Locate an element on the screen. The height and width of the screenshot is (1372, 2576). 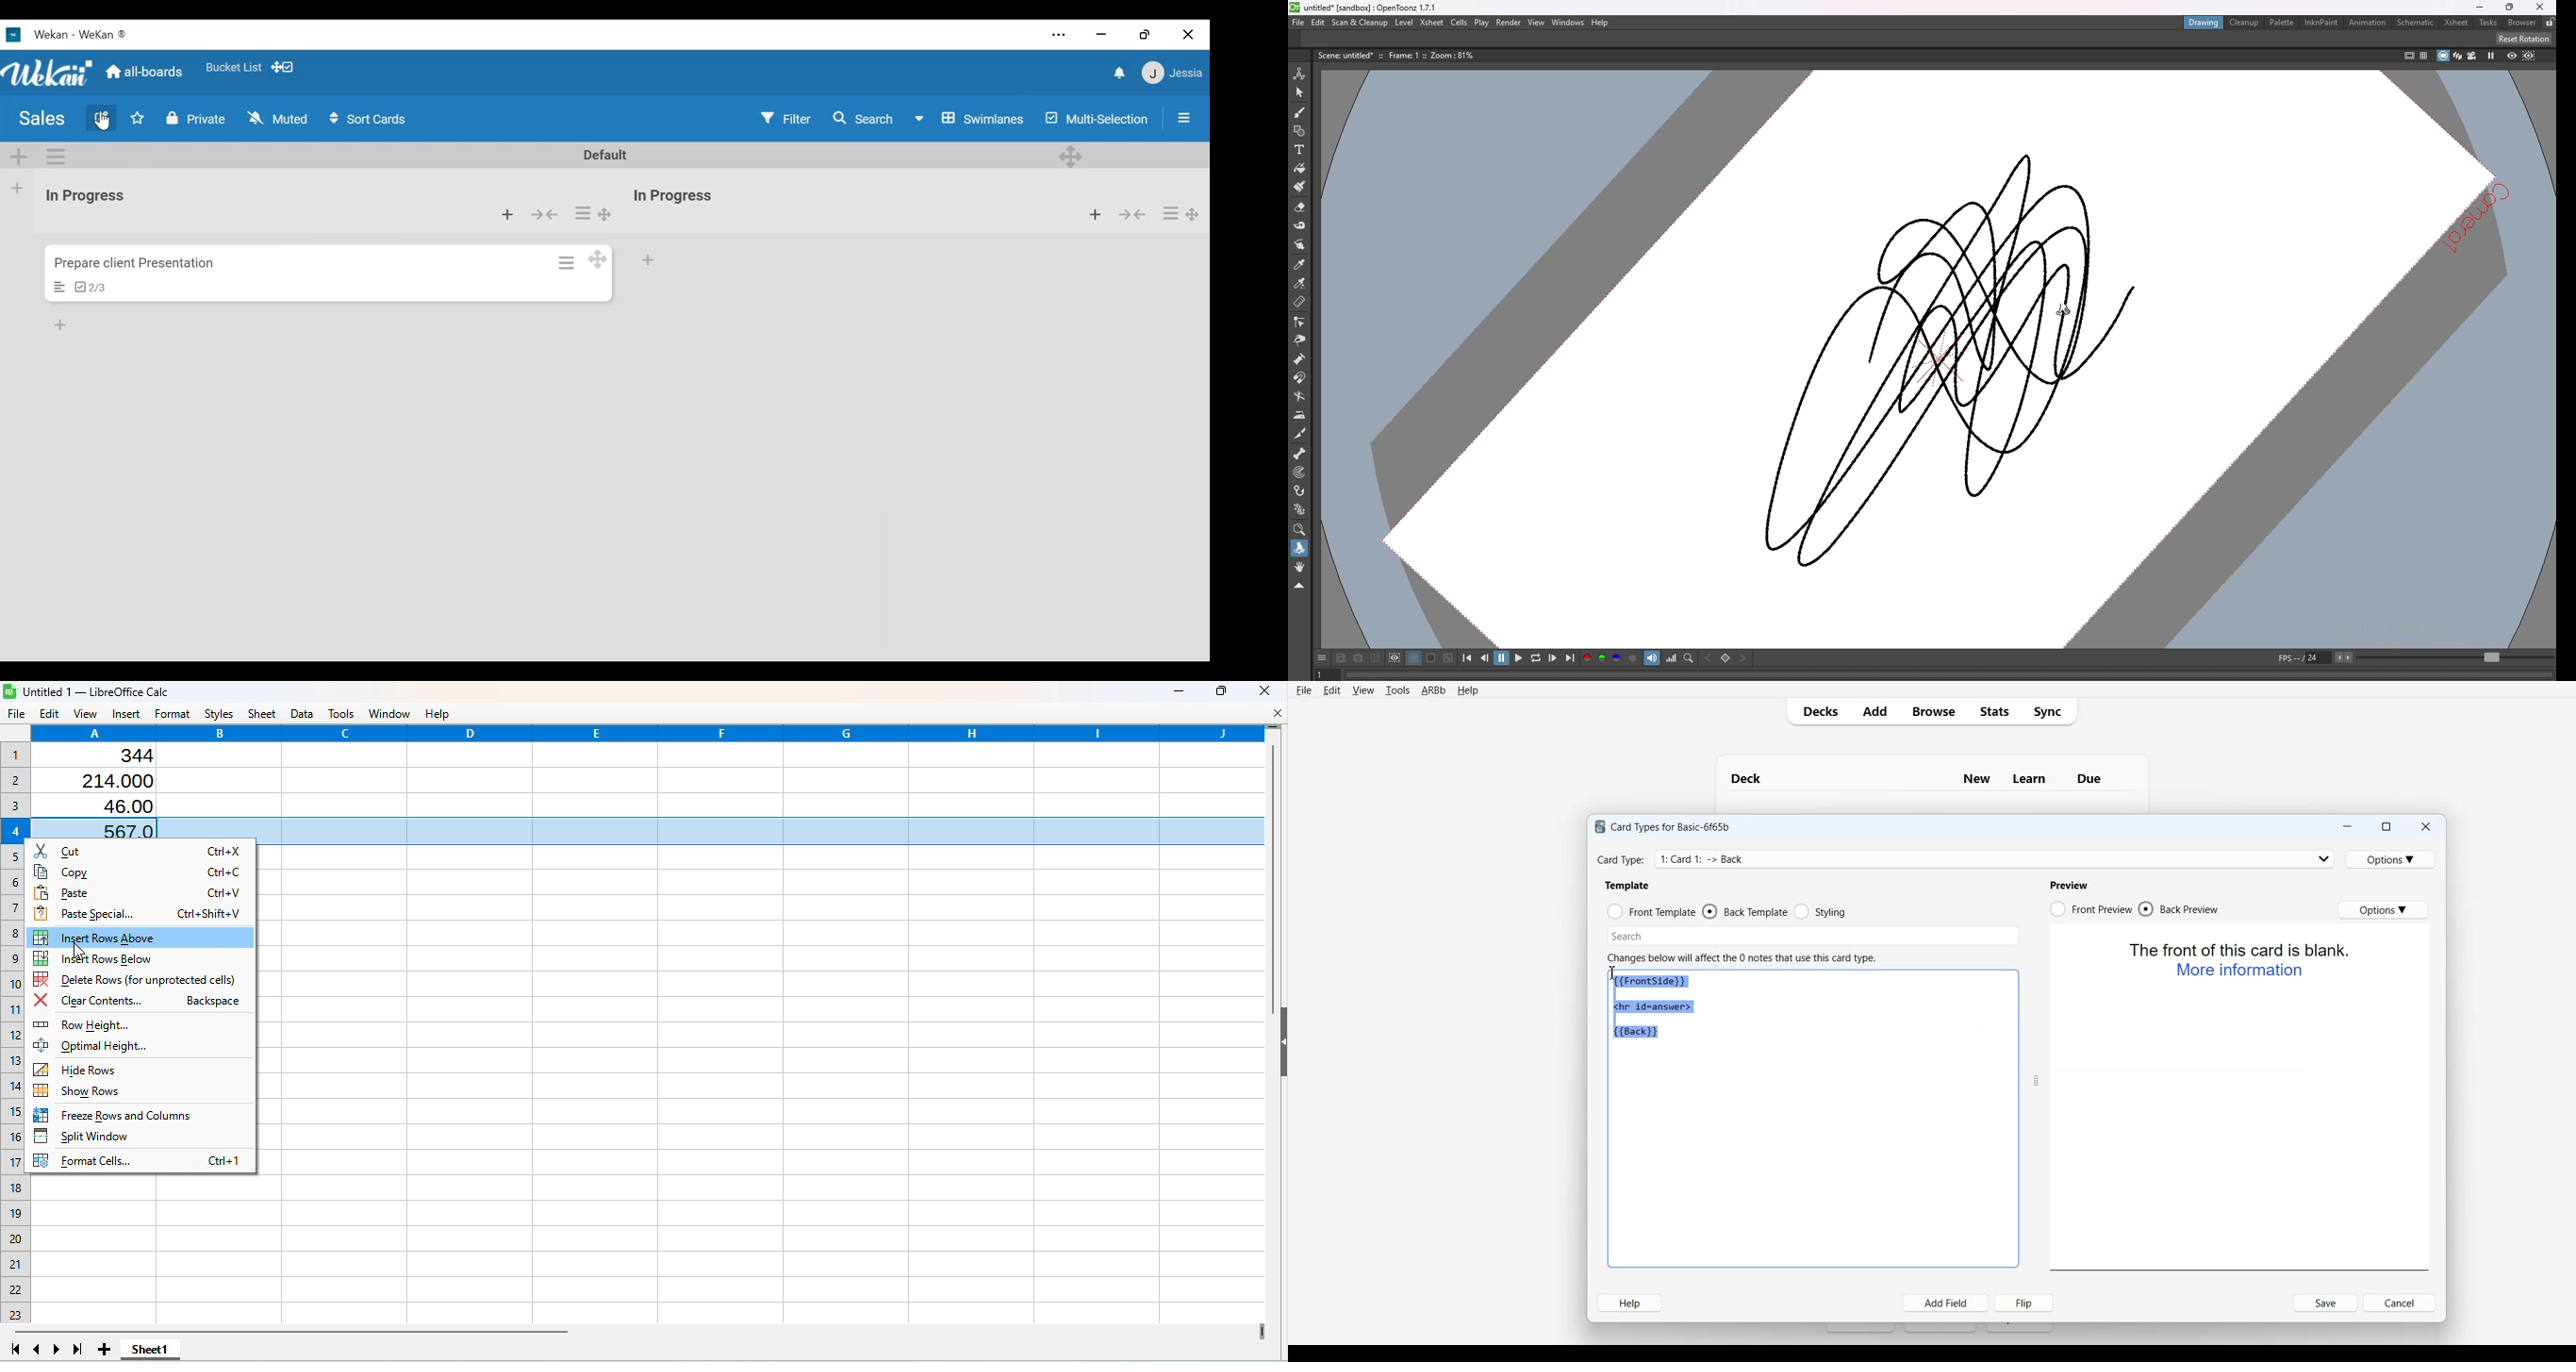
Card actions is located at coordinates (568, 262).